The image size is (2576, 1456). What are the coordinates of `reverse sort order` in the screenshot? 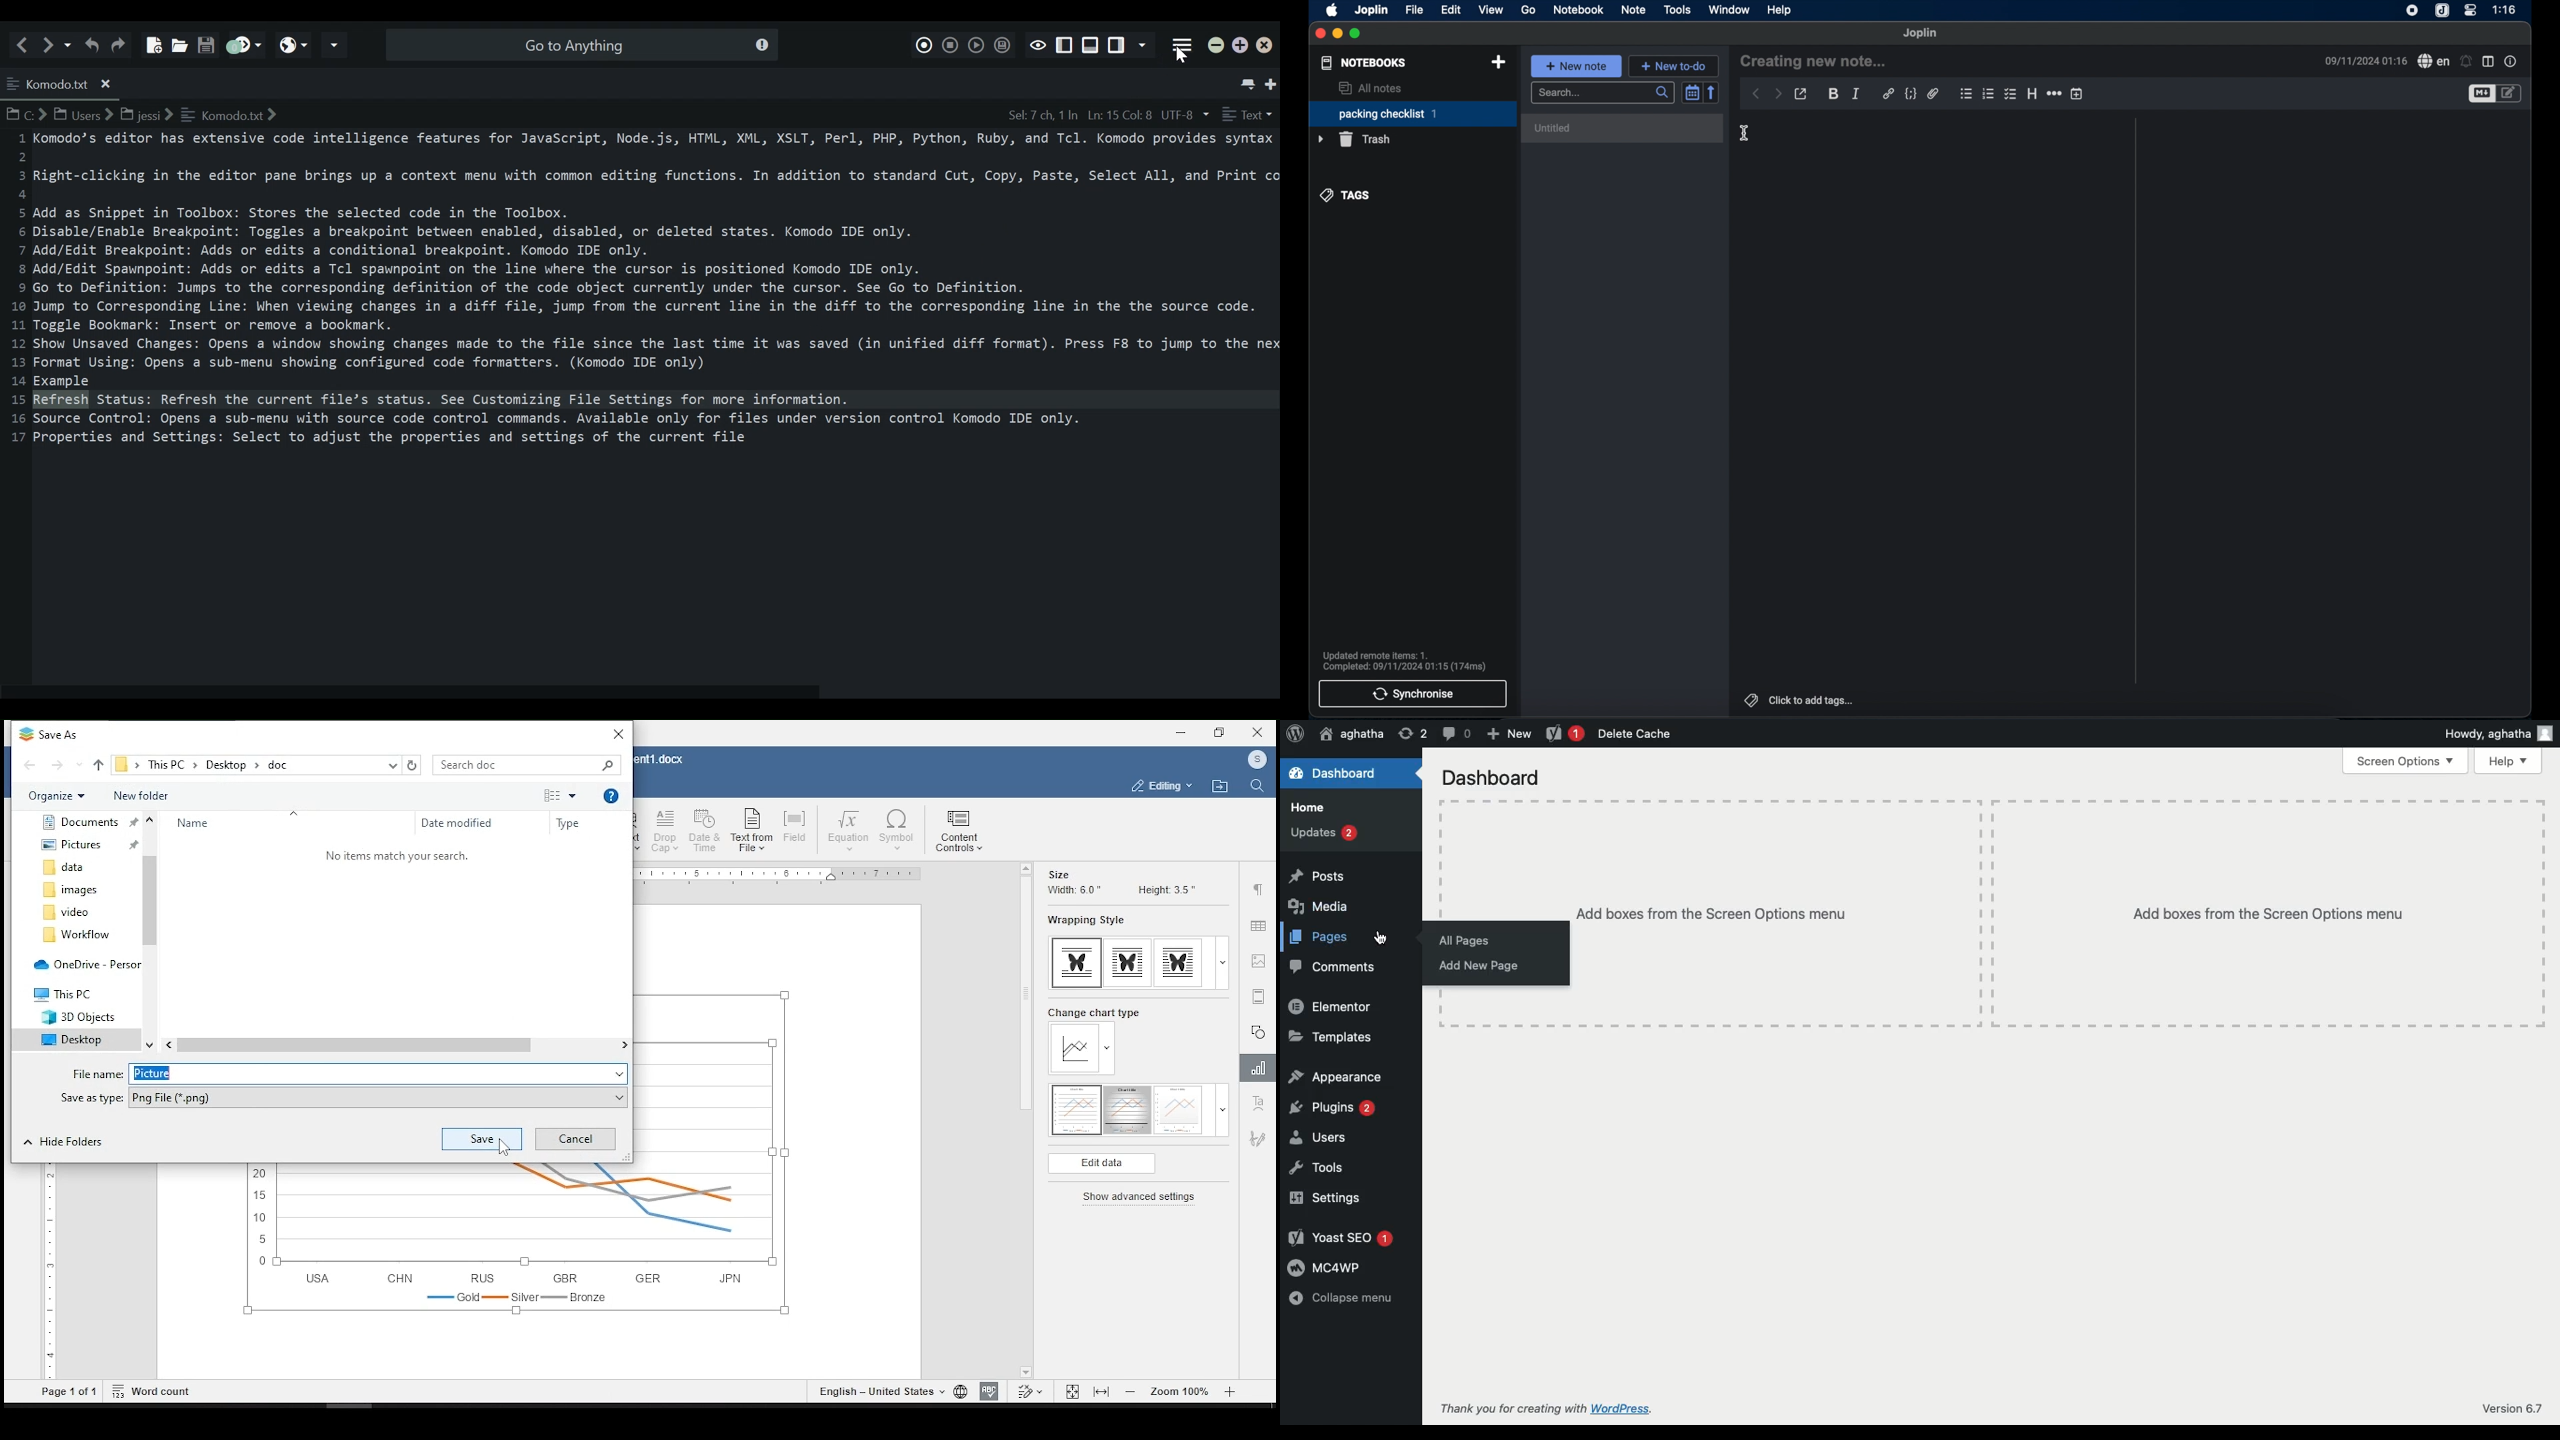 It's located at (1712, 92).